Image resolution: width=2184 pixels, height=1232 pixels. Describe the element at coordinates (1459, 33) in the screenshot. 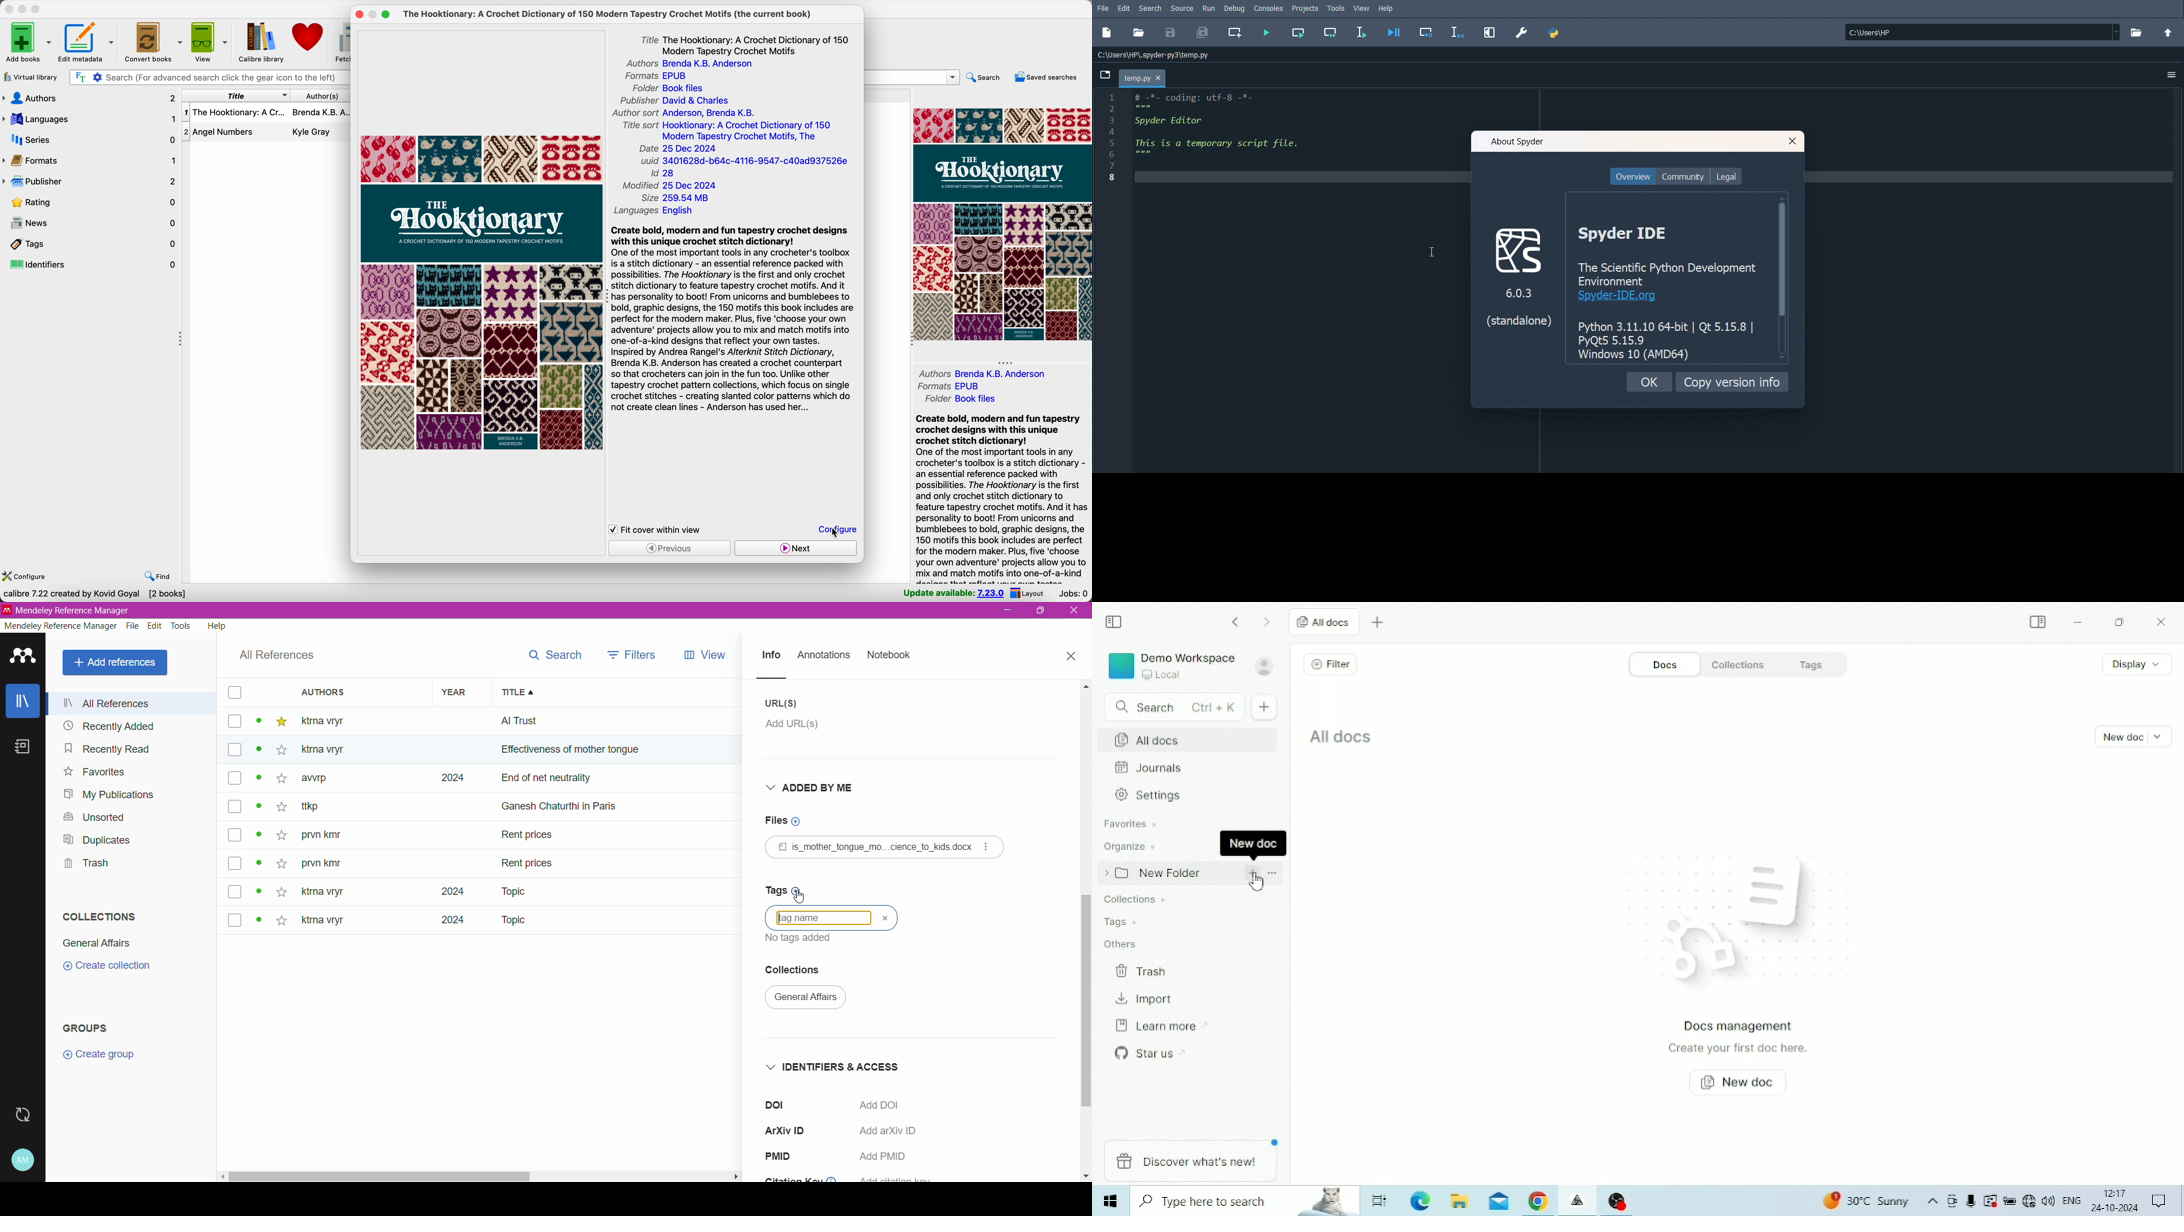

I see `Debug selection or current line` at that location.